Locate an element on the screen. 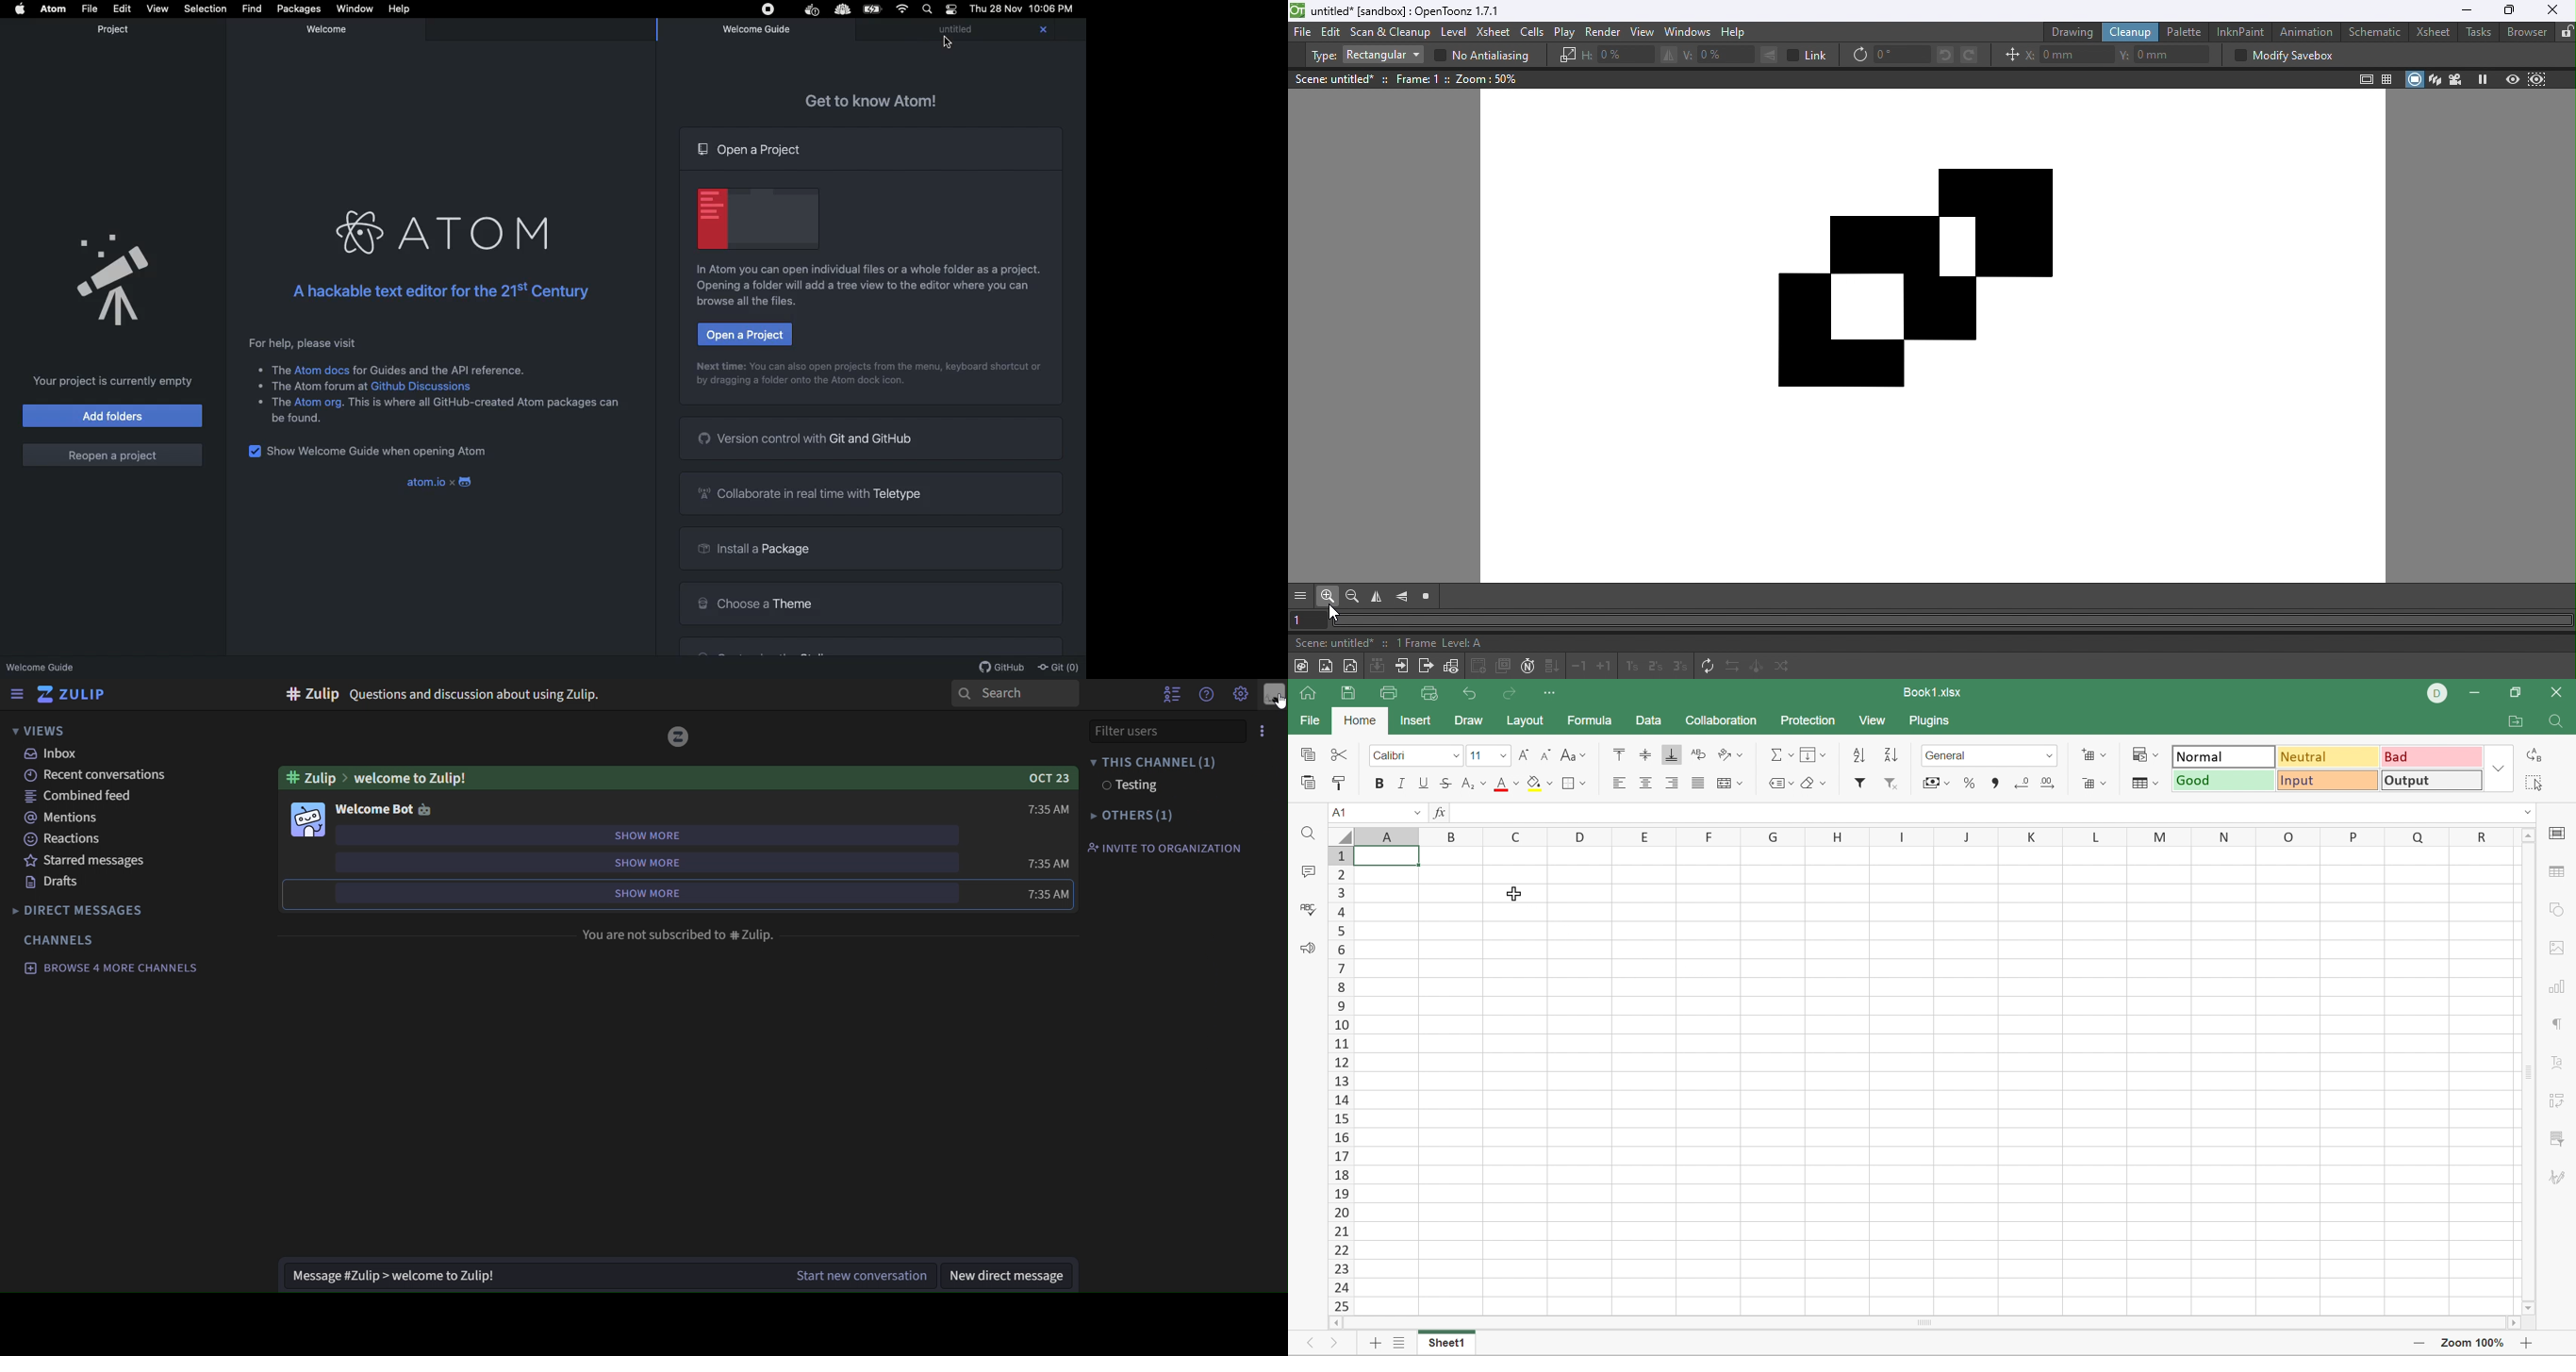 The height and width of the screenshot is (1372, 2576). Zoom Out is located at coordinates (2420, 1344).